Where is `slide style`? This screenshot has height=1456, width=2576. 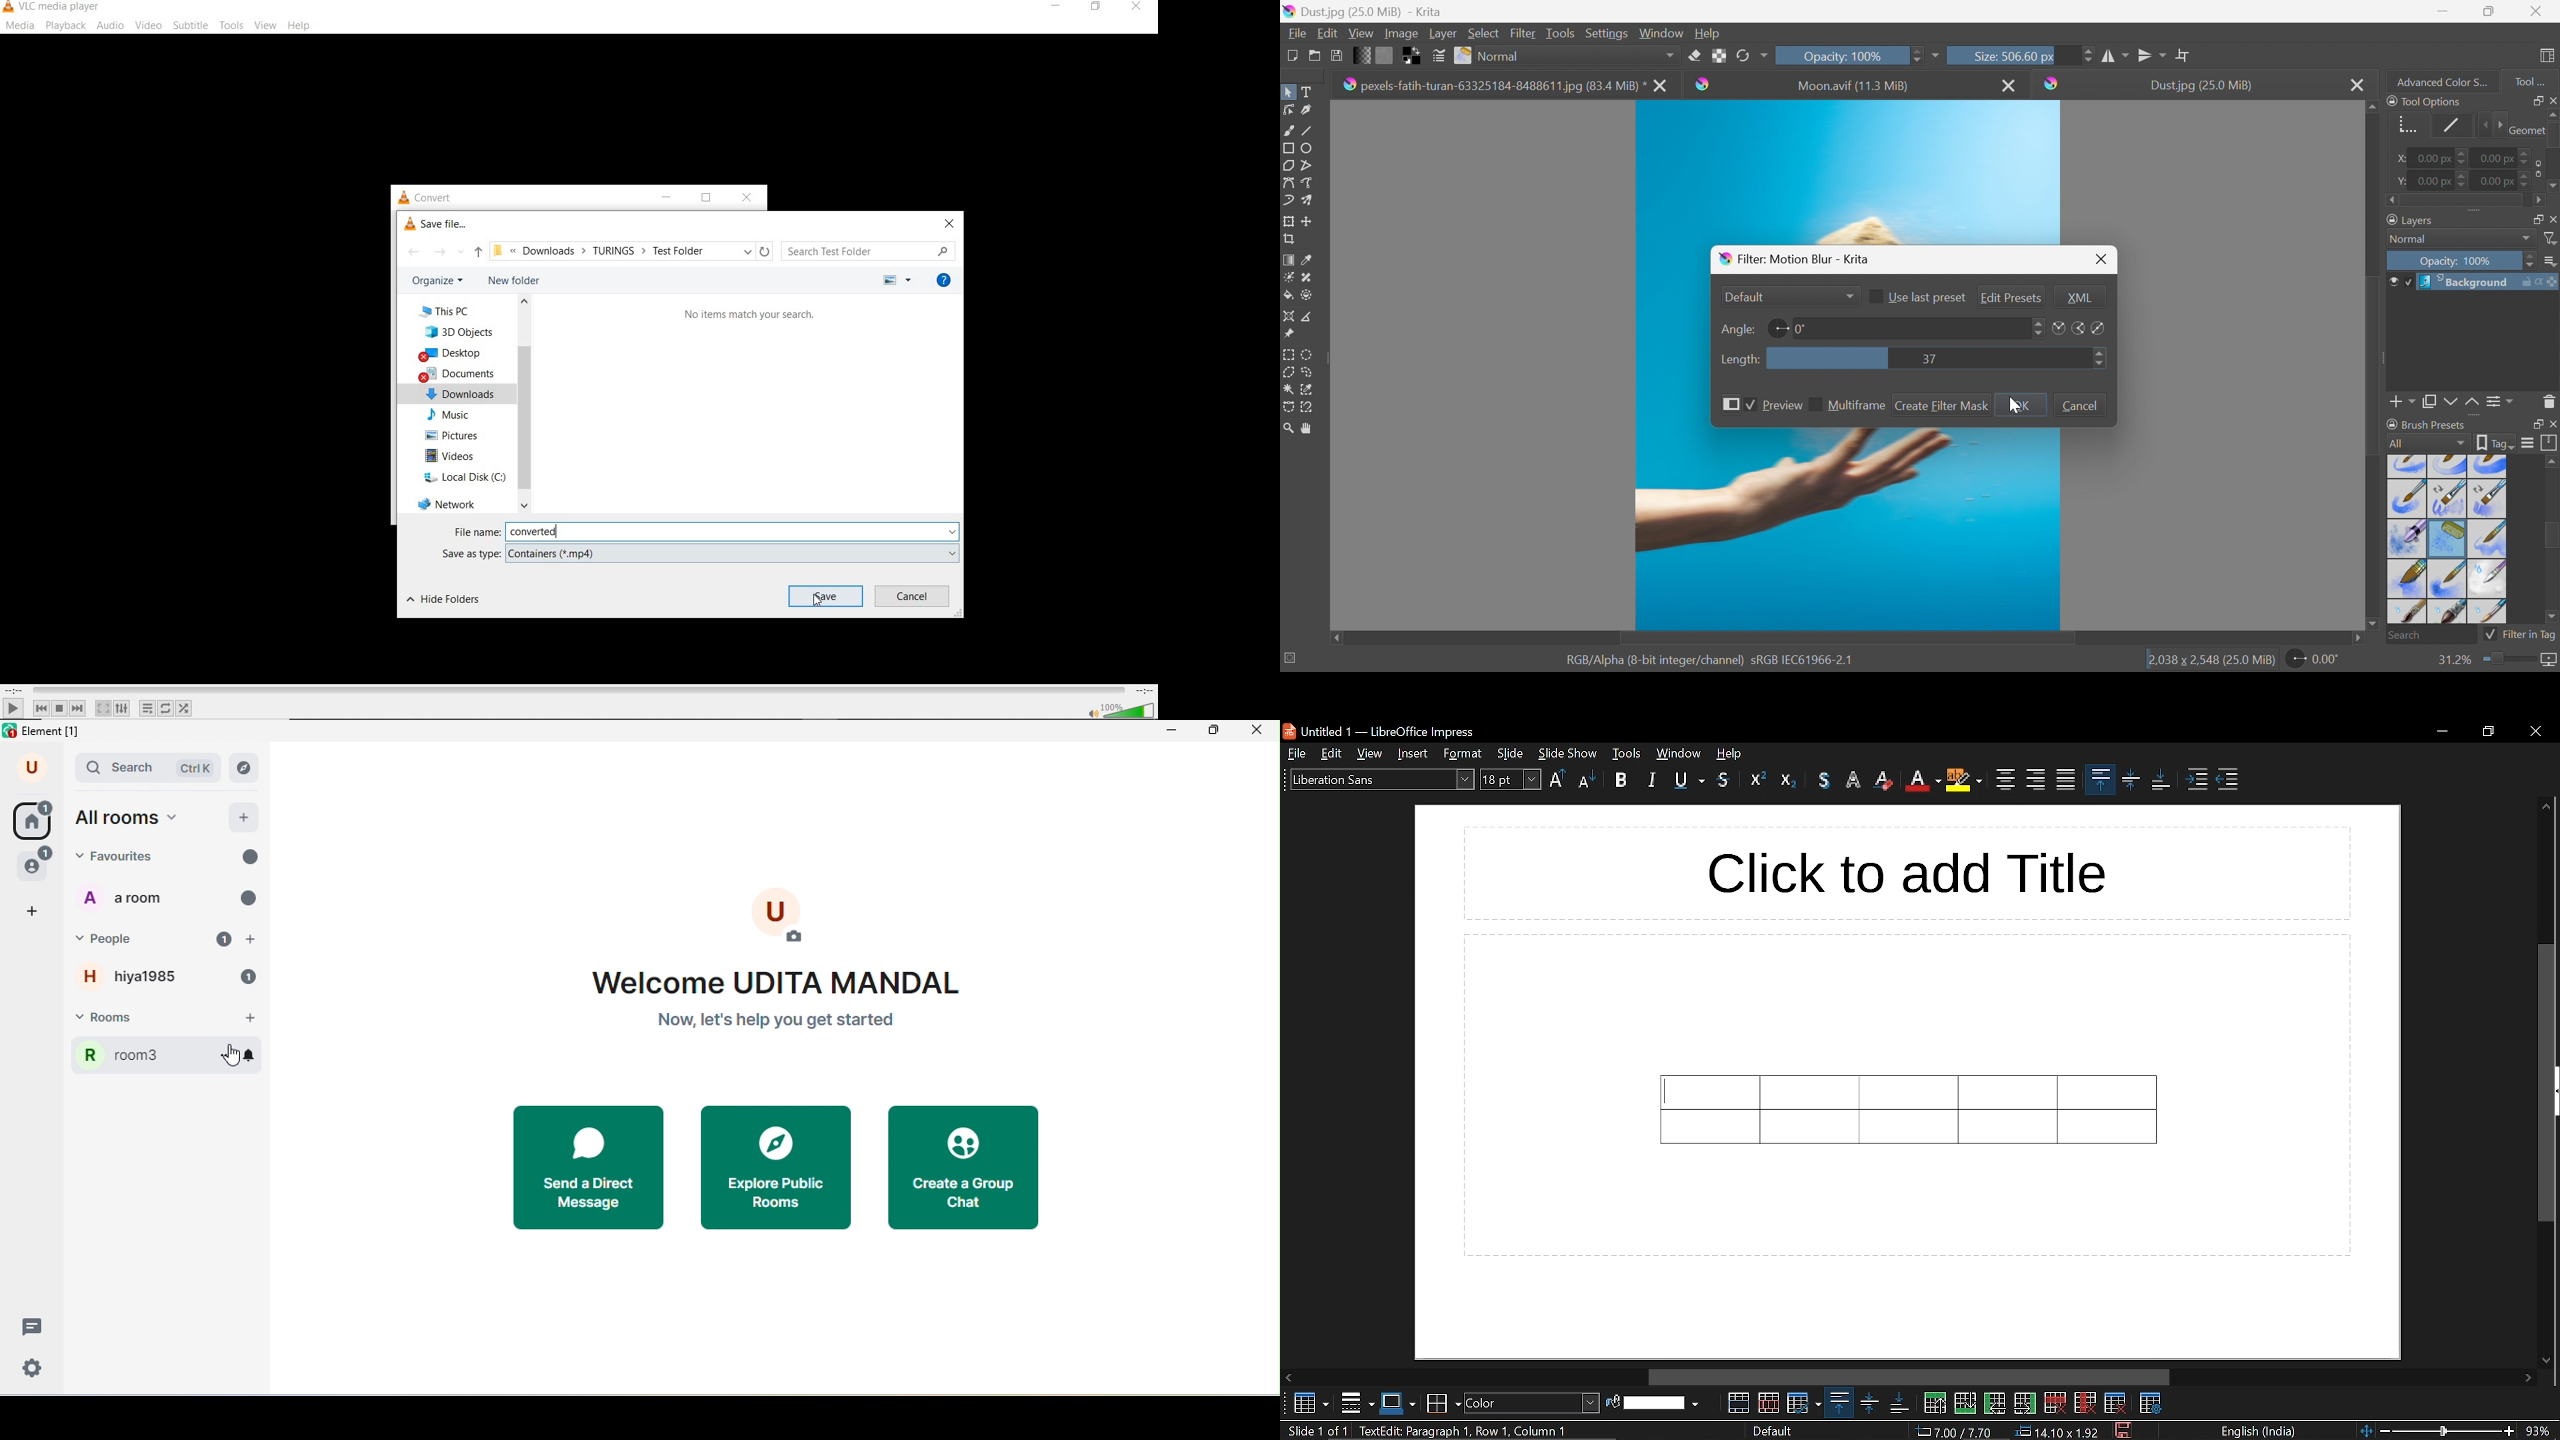 slide style is located at coordinates (1774, 1431).